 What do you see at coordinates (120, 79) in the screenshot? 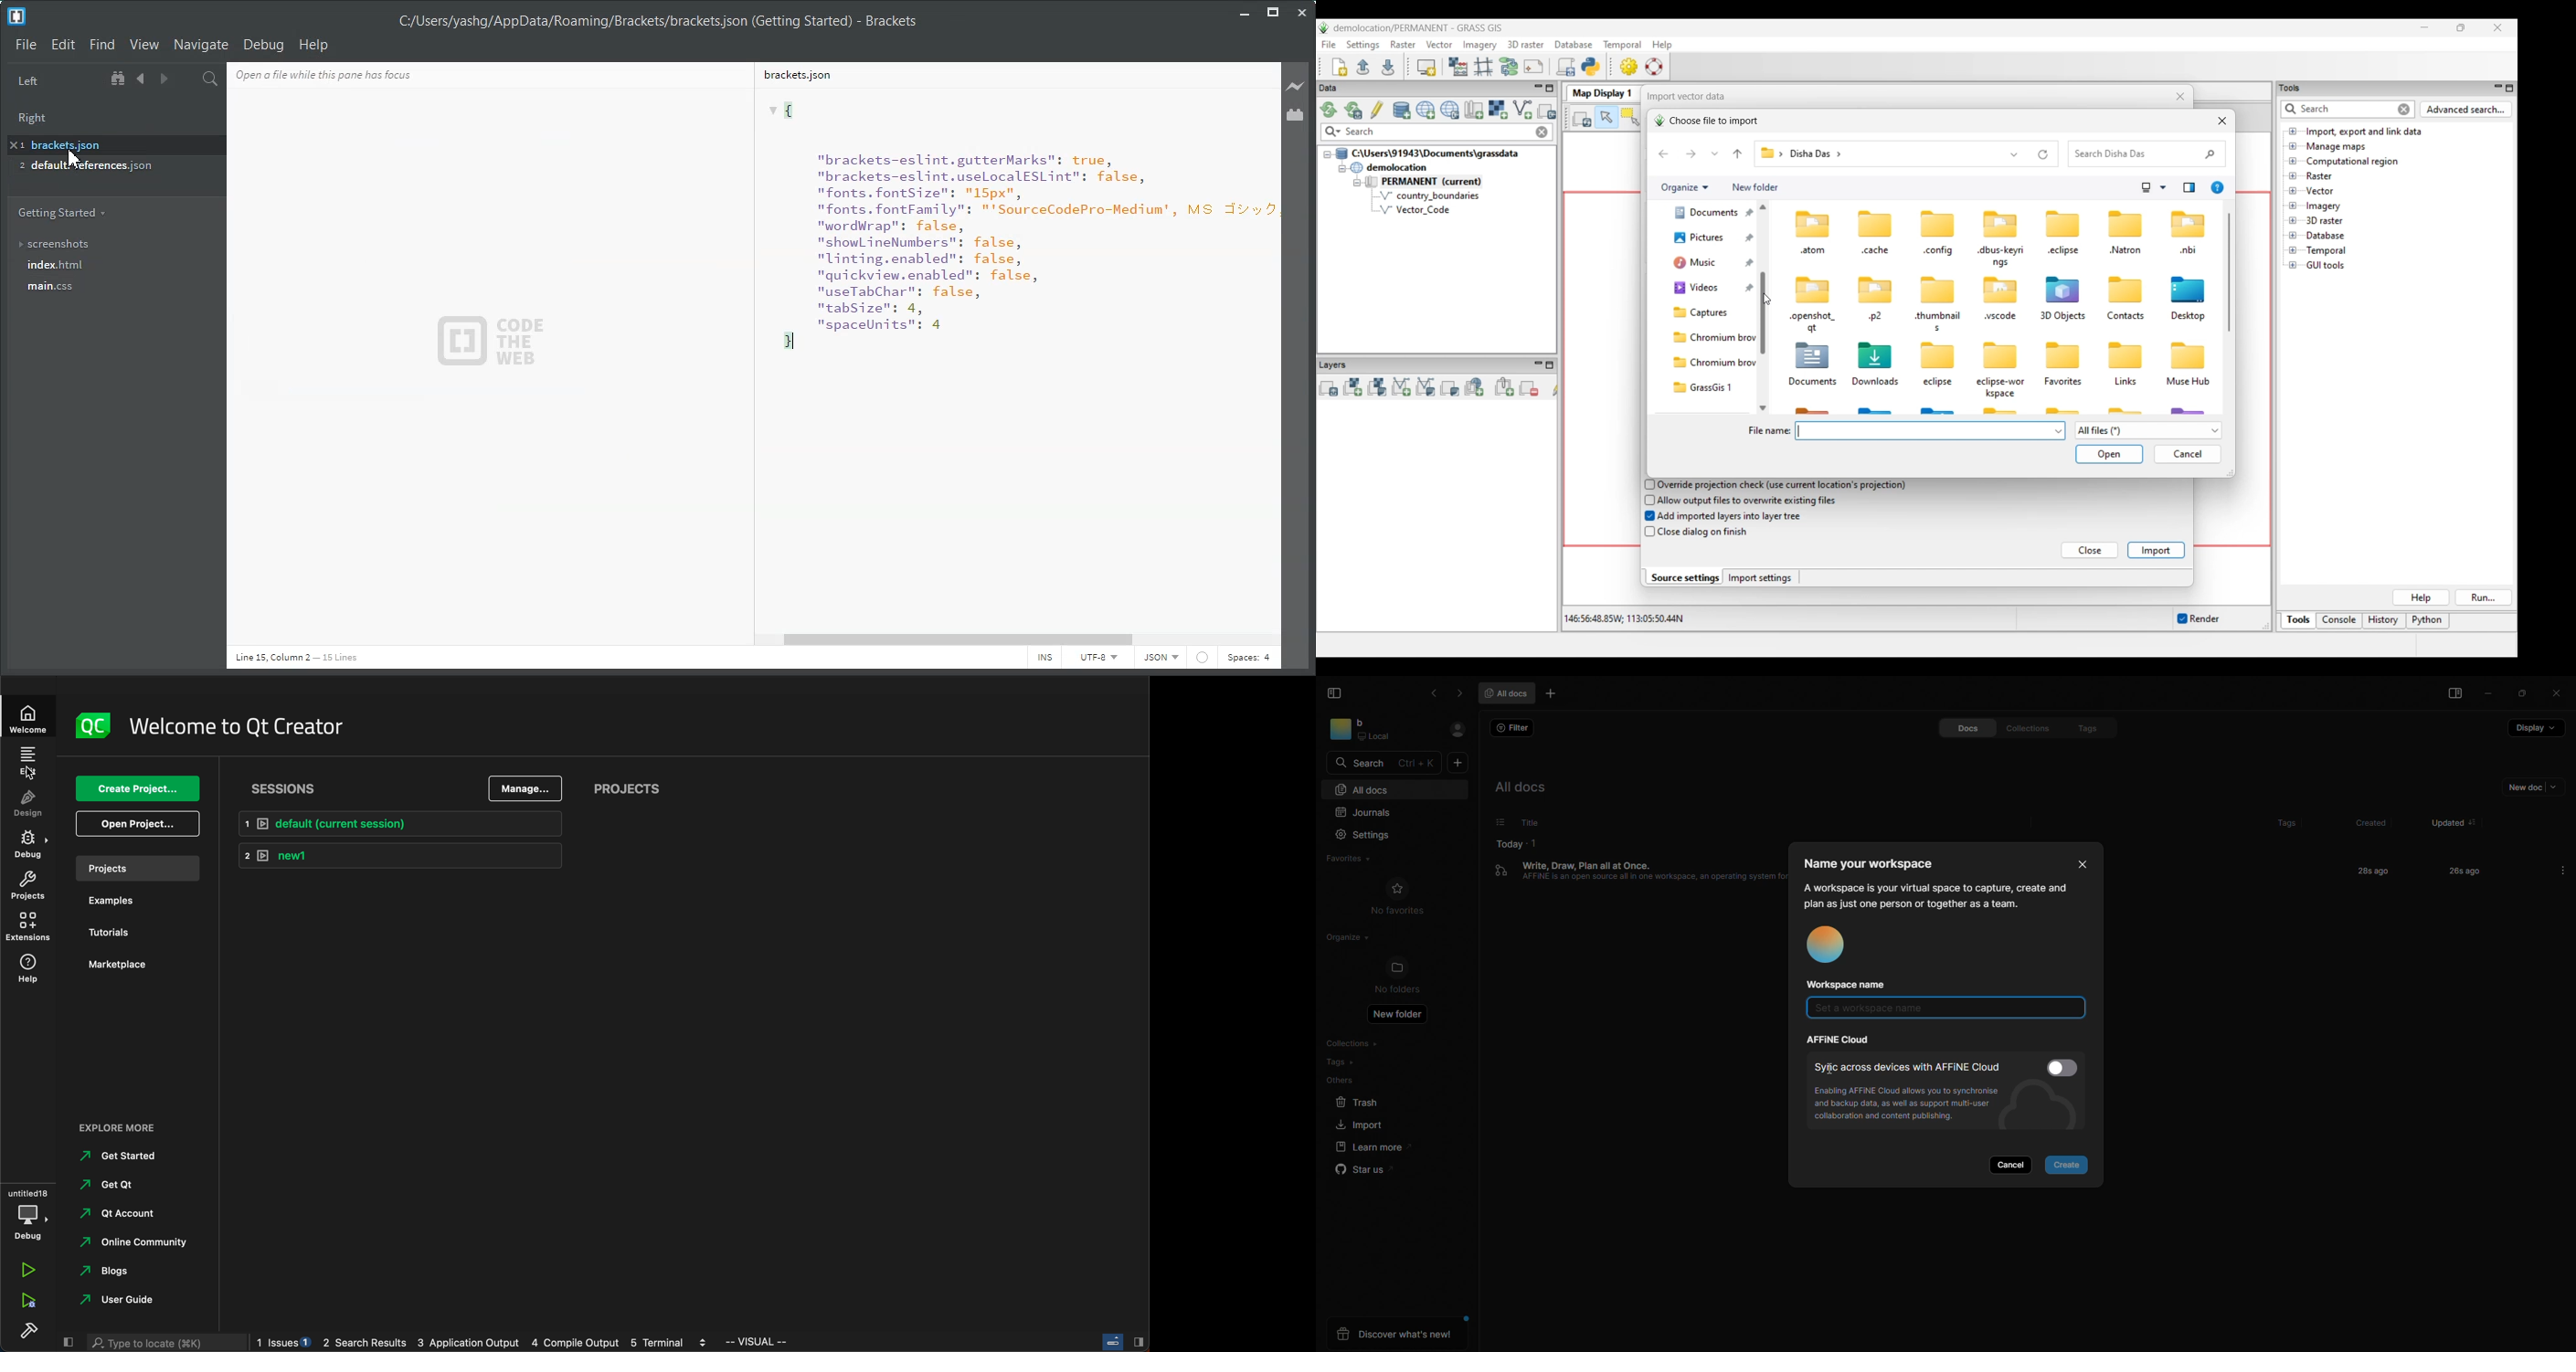
I see `Show in file tree` at bounding box center [120, 79].